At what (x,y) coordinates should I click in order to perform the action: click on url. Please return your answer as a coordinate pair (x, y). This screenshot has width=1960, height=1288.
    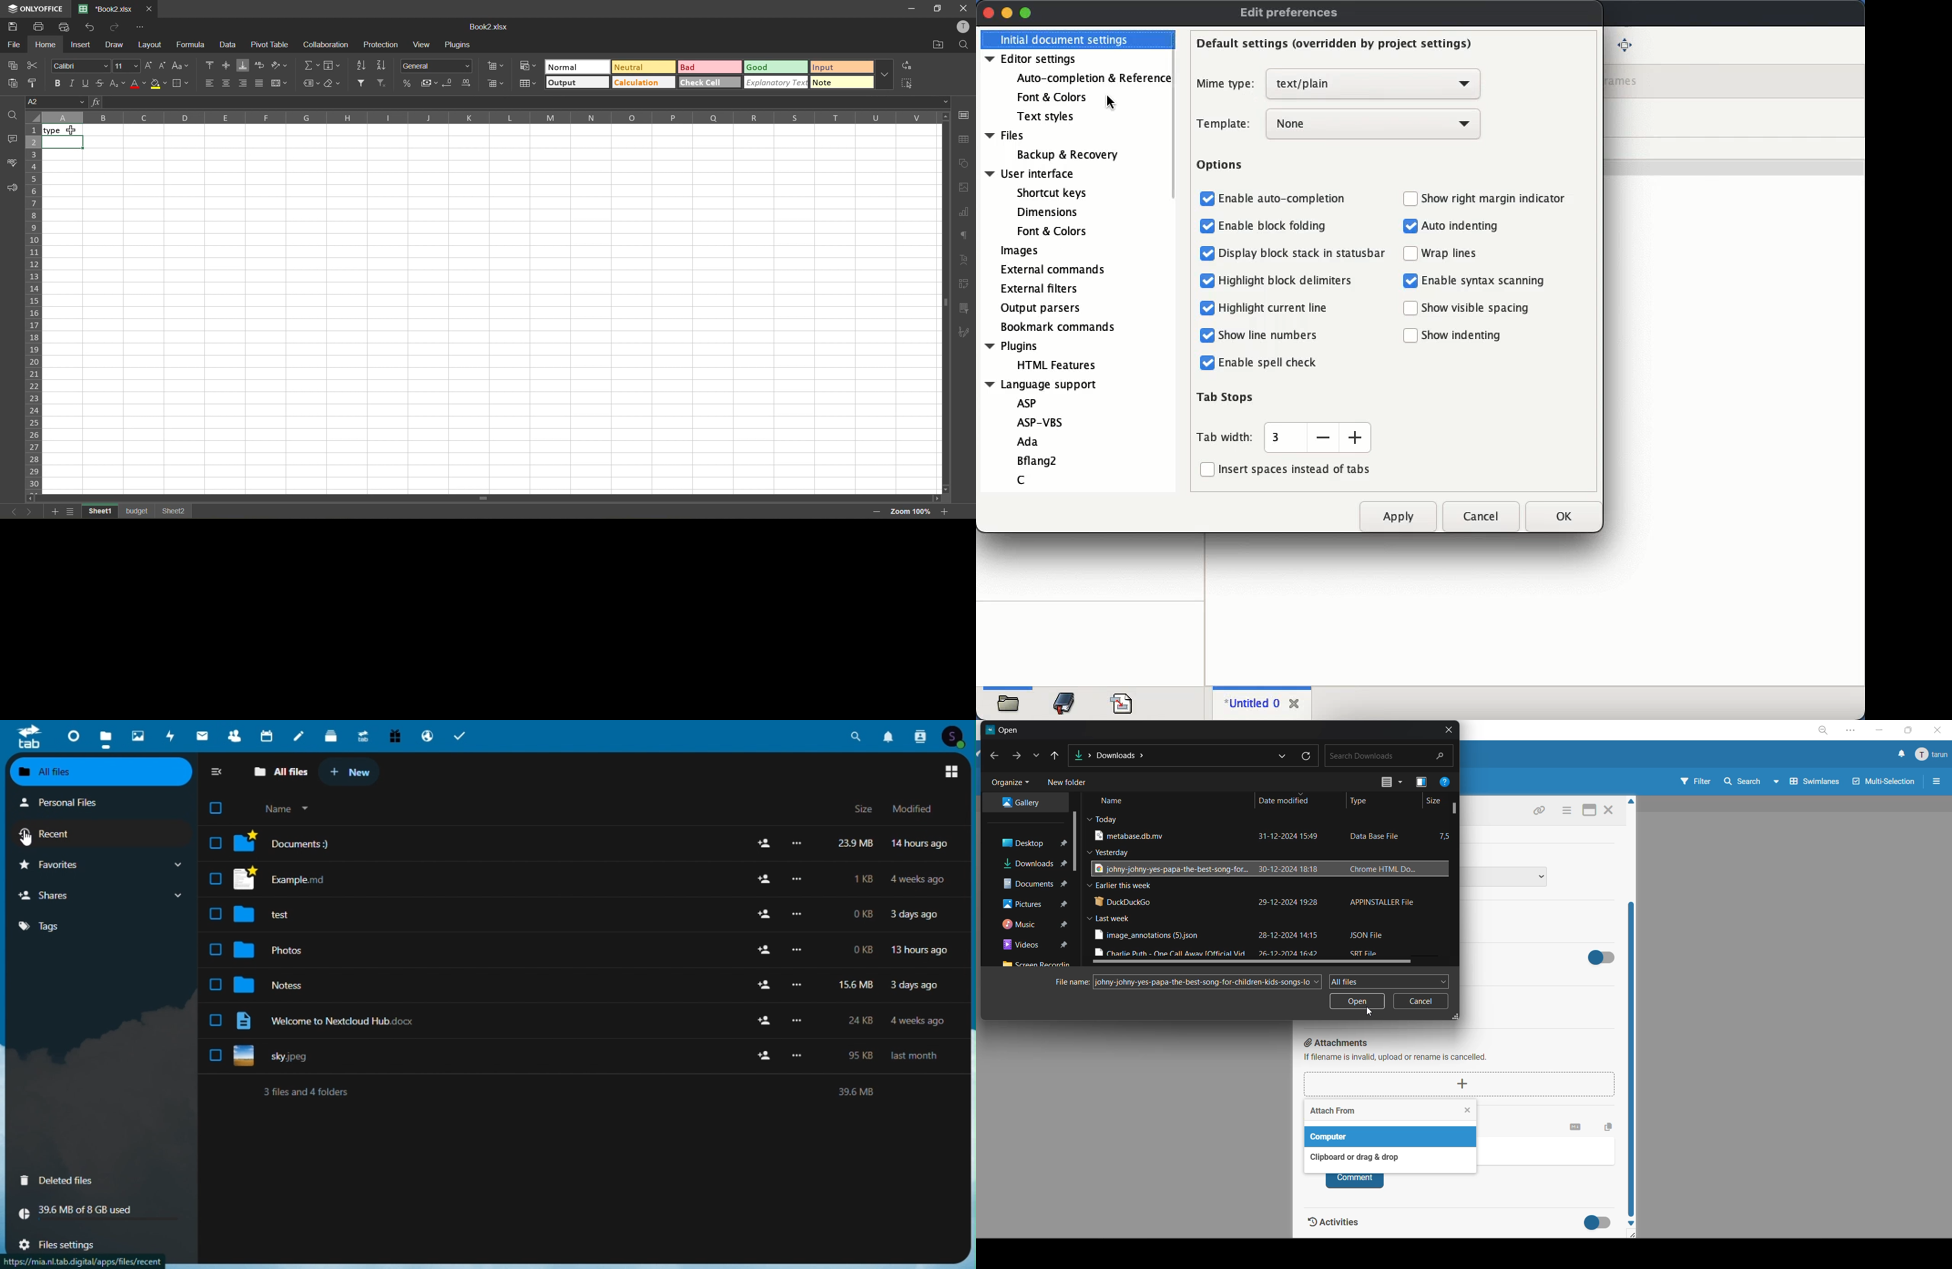
    Looking at the image, I should click on (83, 1261).